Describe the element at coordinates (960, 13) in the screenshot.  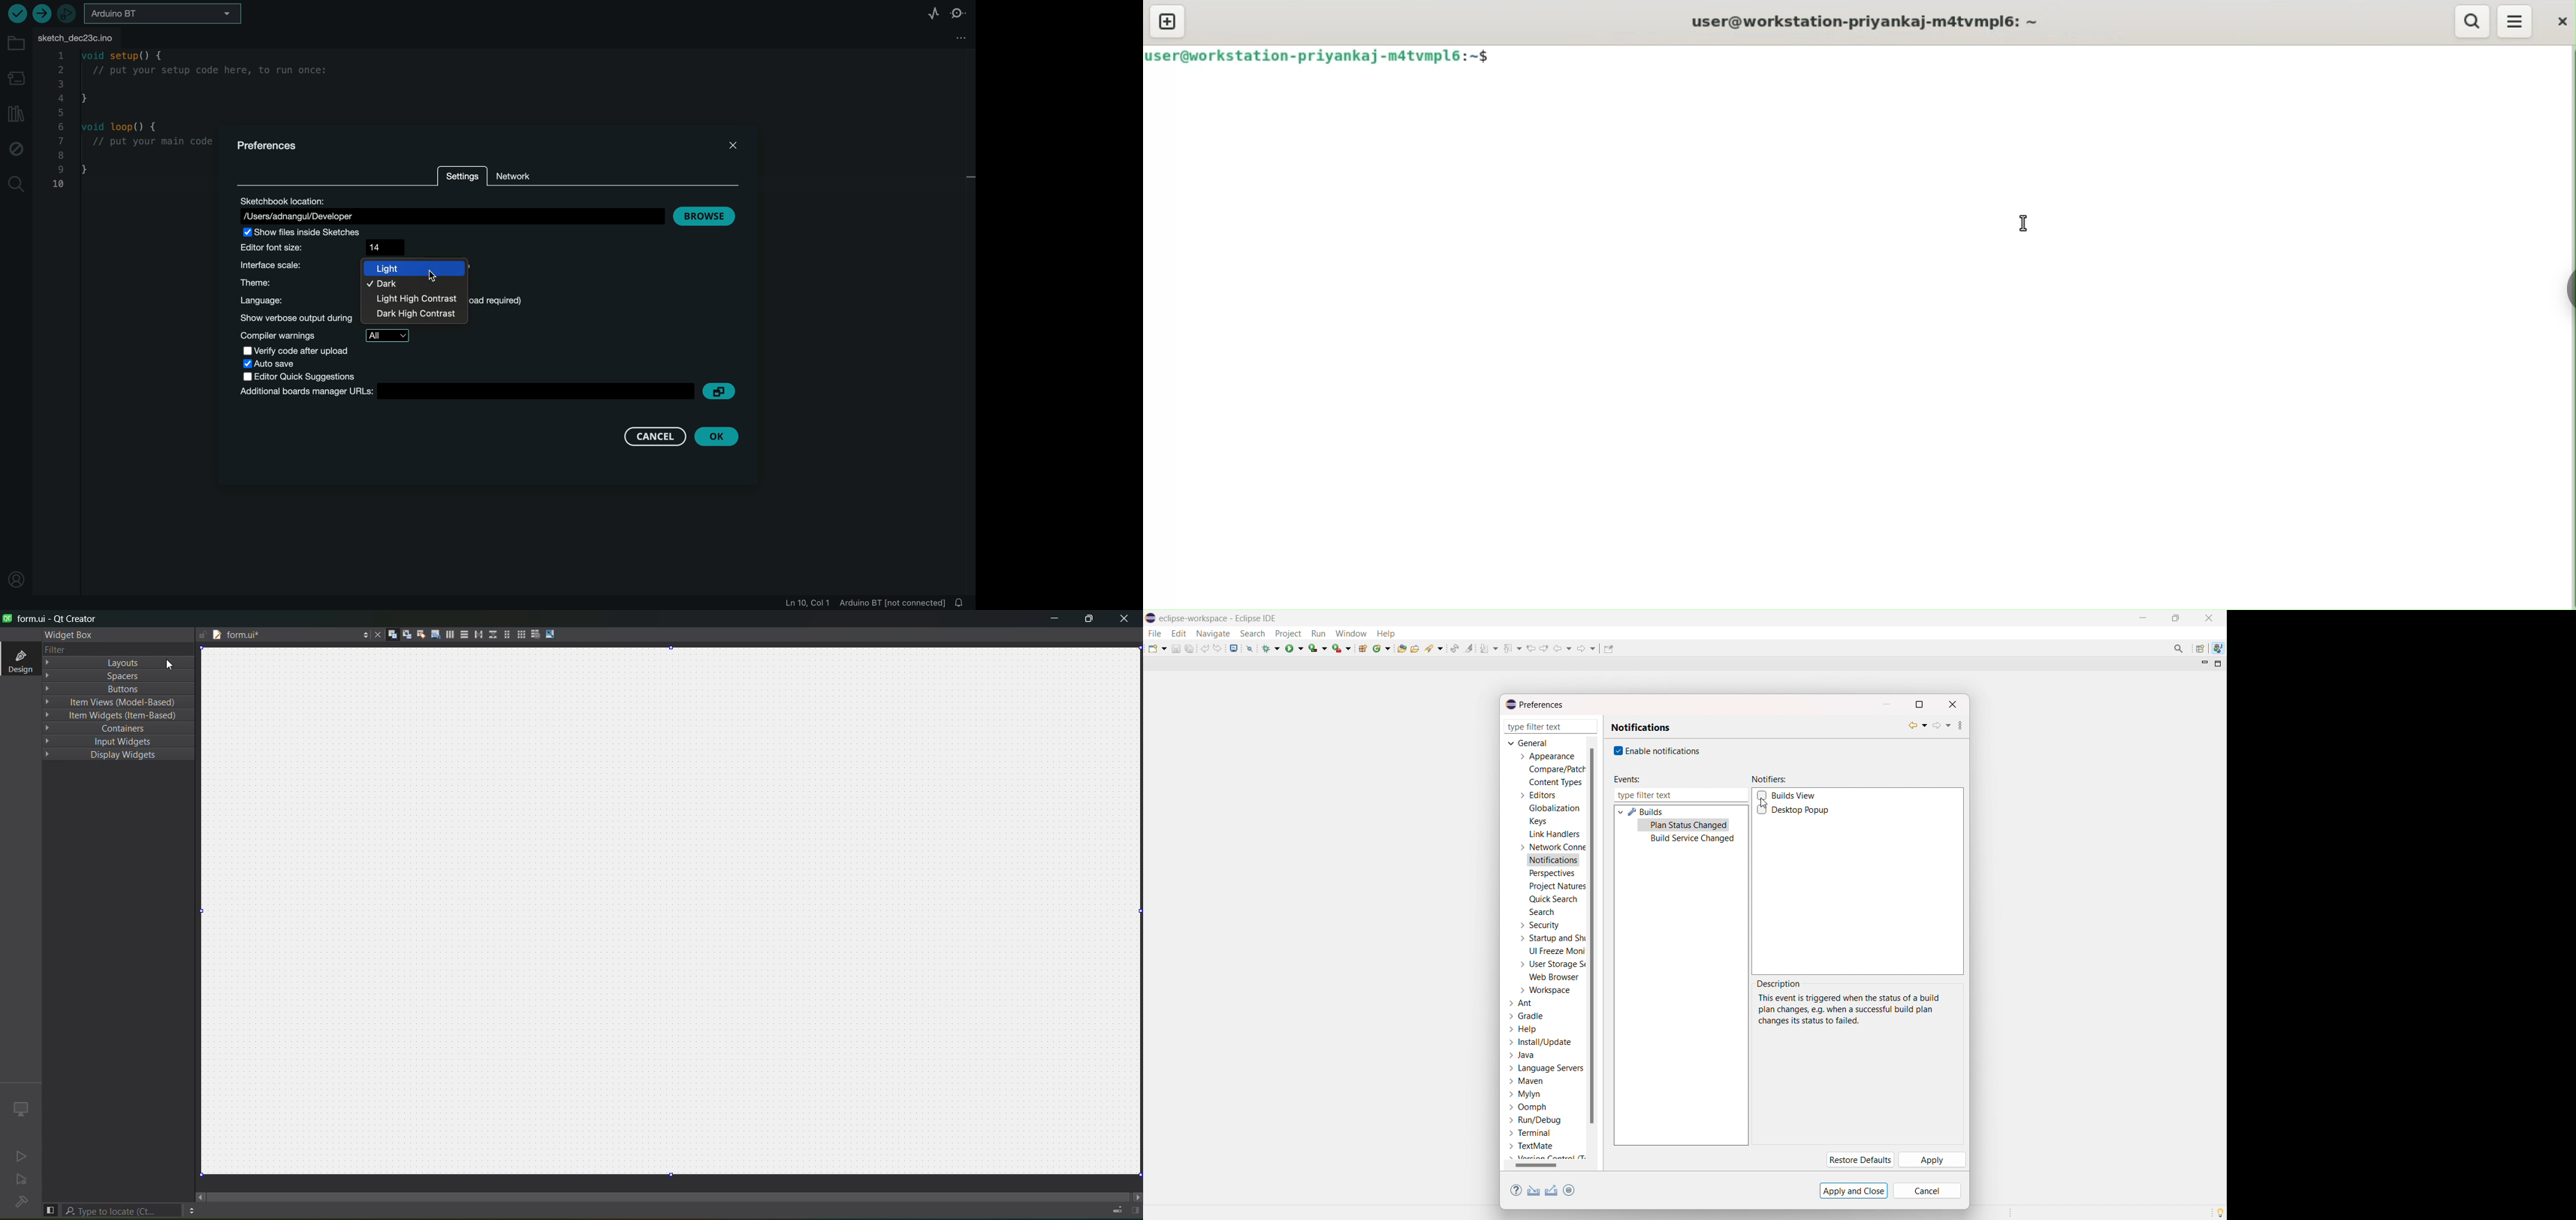
I see `serial monitor` at that location.